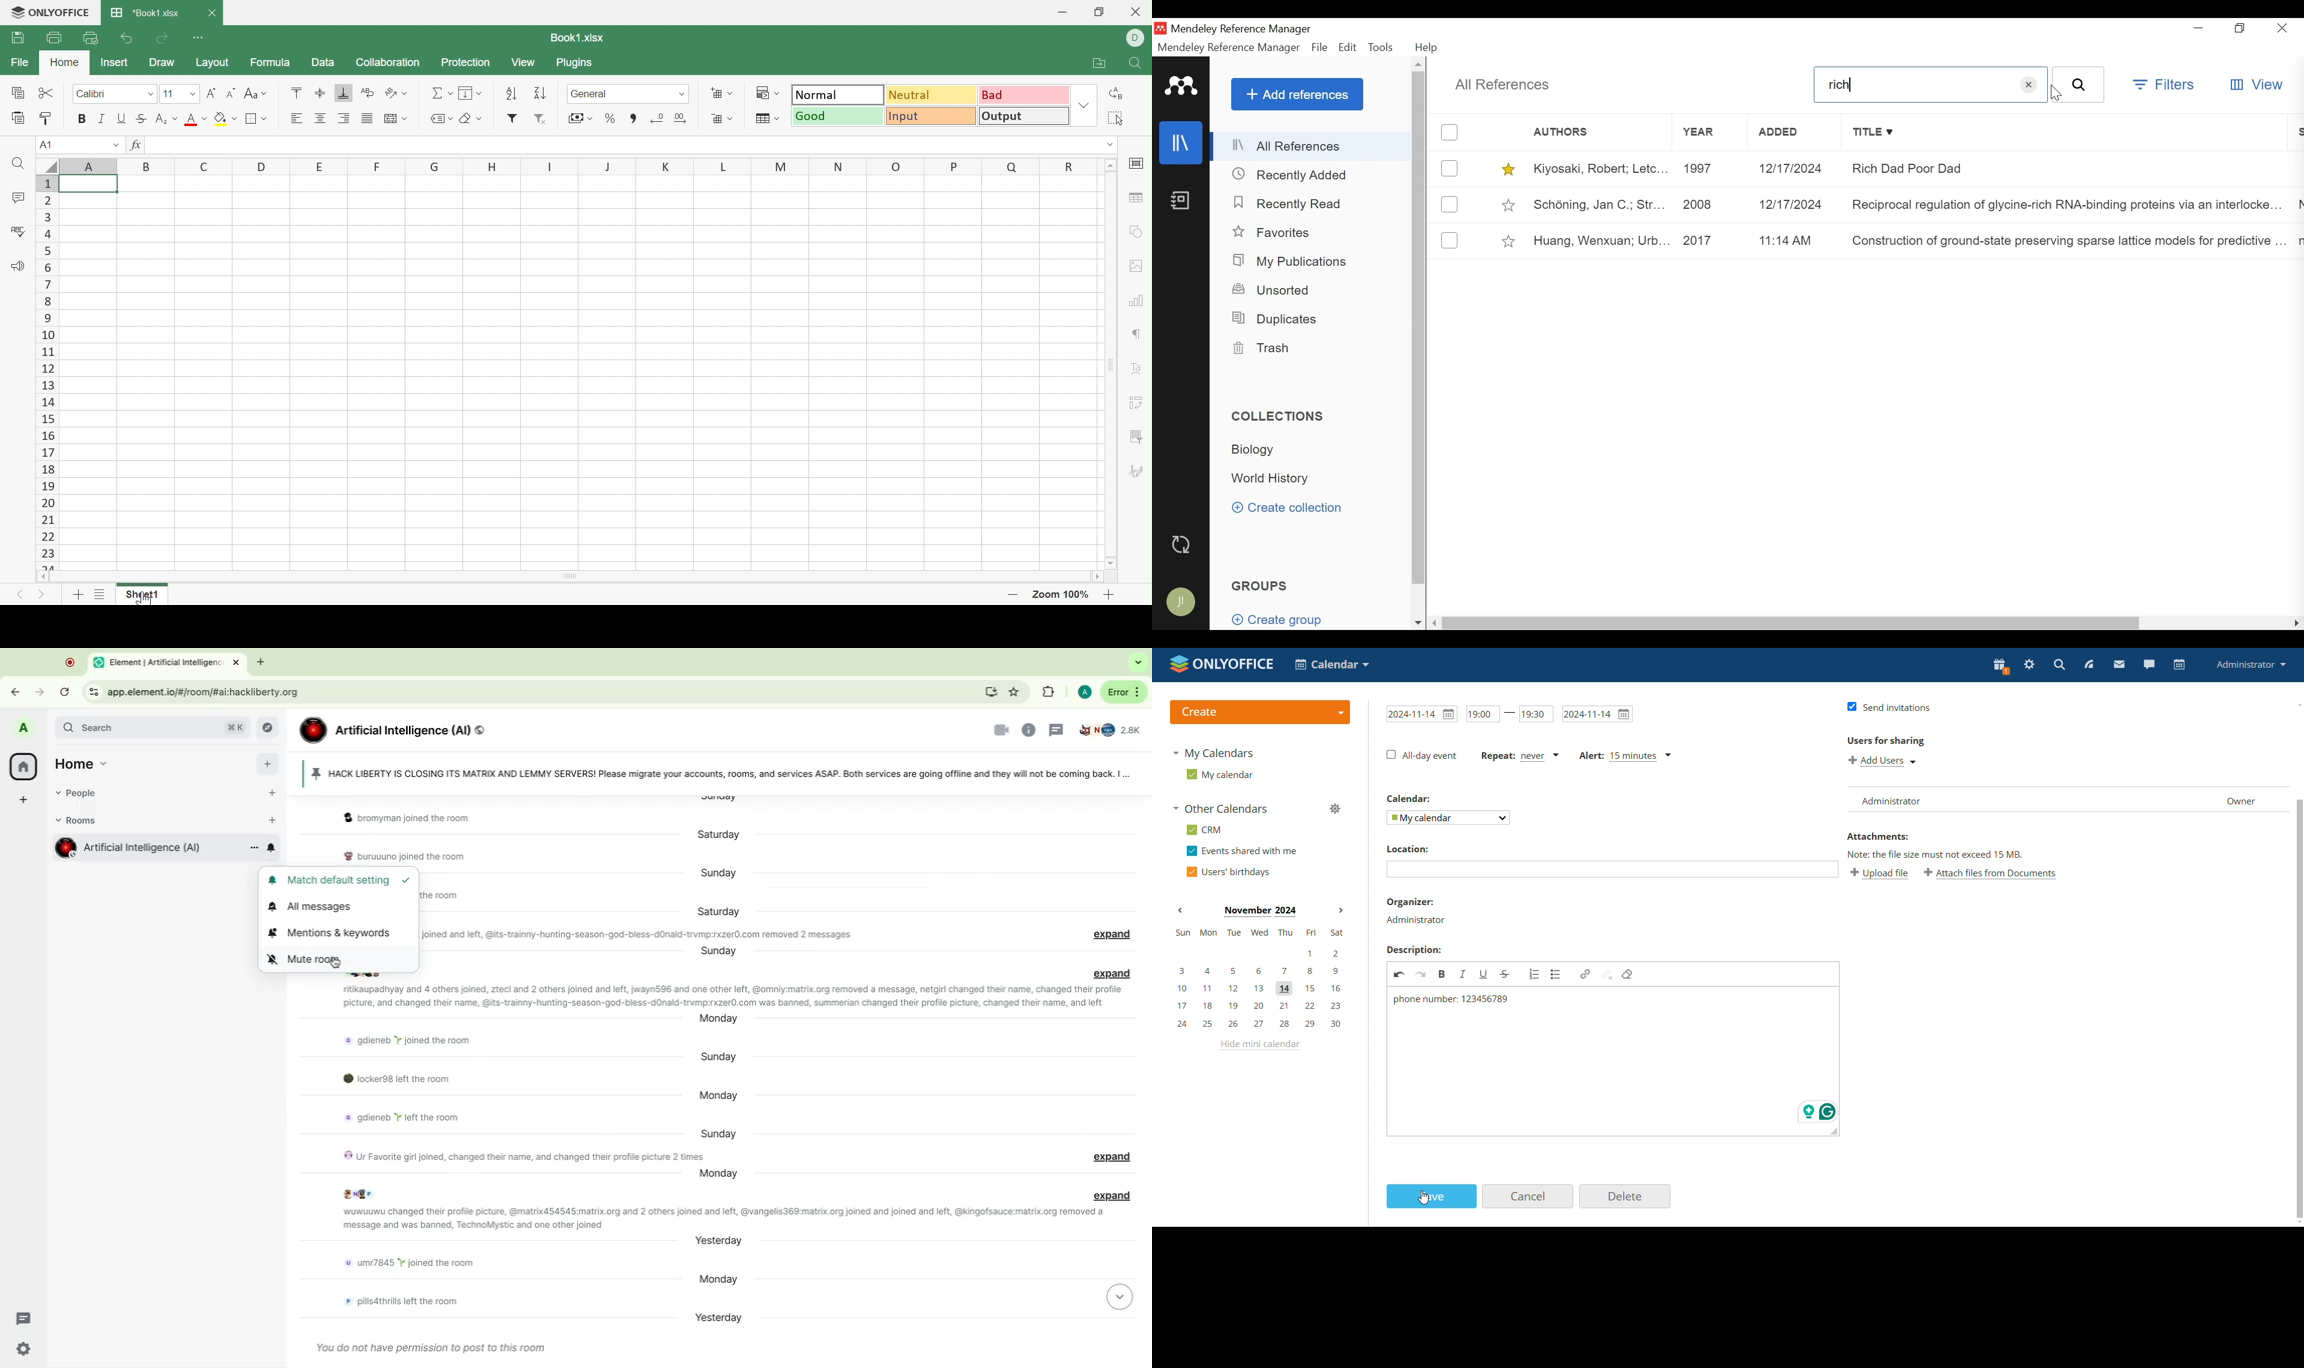  What do you see at coordinates (334, 962) in the screenshot?
I see `` at bounding box center [334, 962].